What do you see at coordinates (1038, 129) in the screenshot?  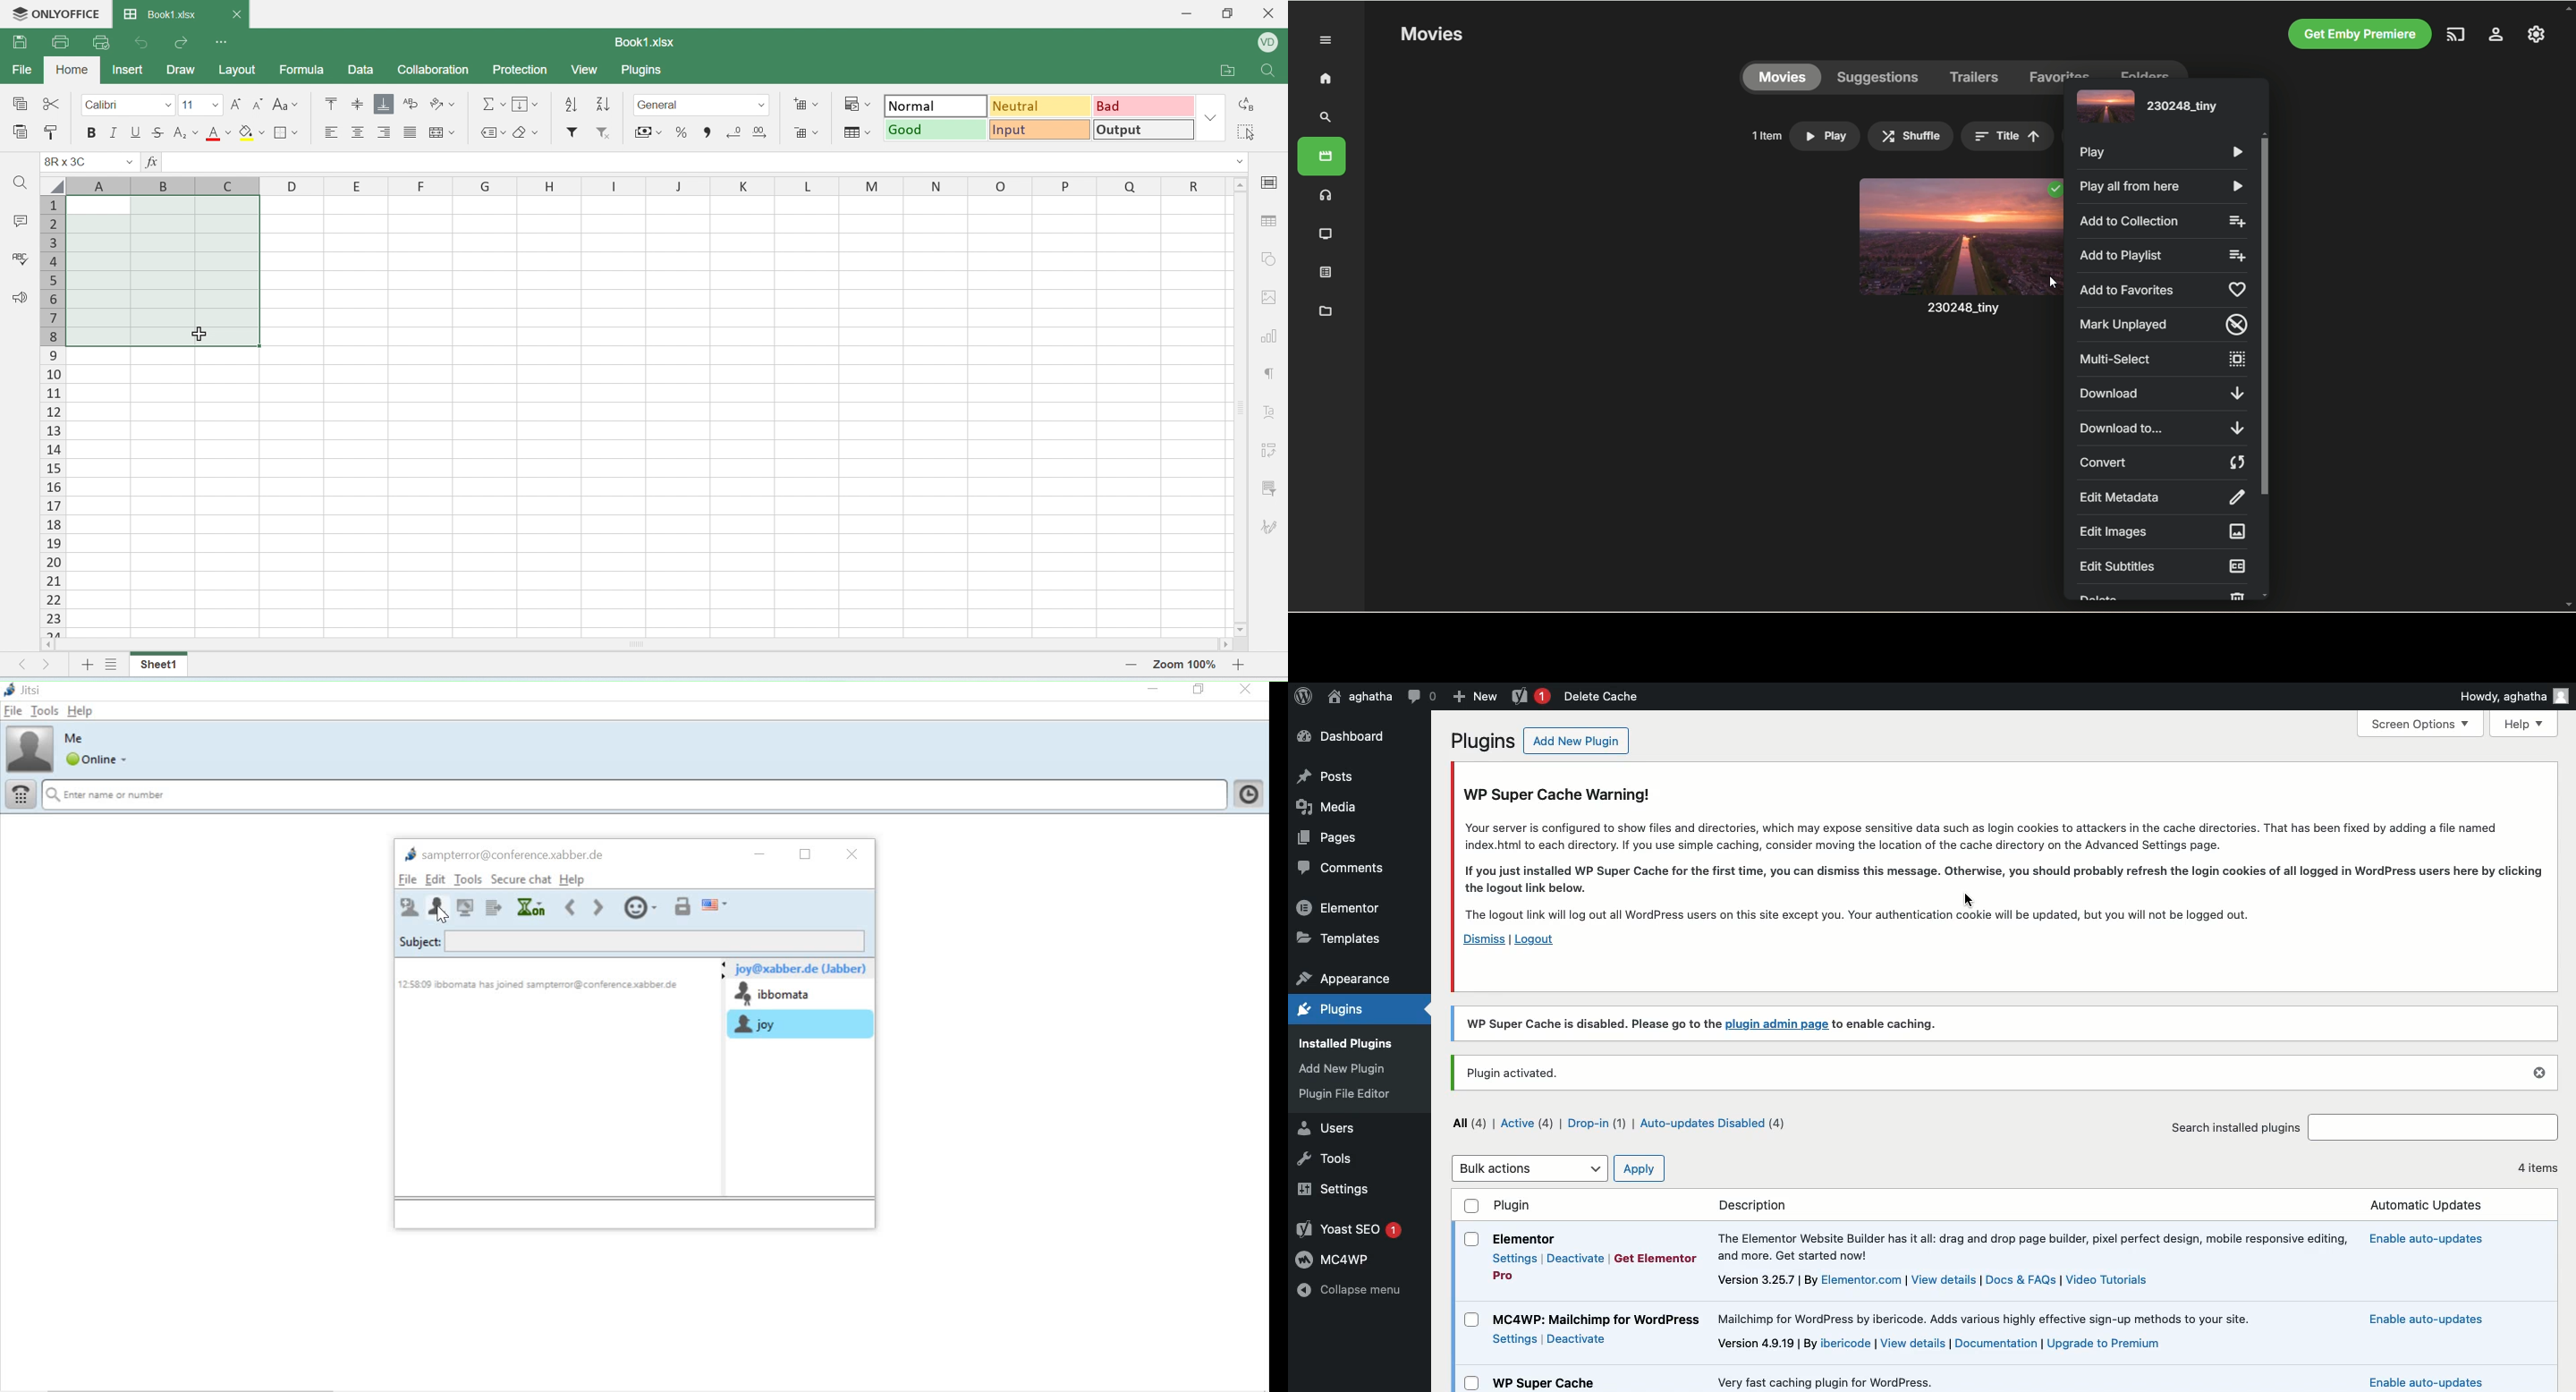 I see `input` at bounding box center [1038, 129].